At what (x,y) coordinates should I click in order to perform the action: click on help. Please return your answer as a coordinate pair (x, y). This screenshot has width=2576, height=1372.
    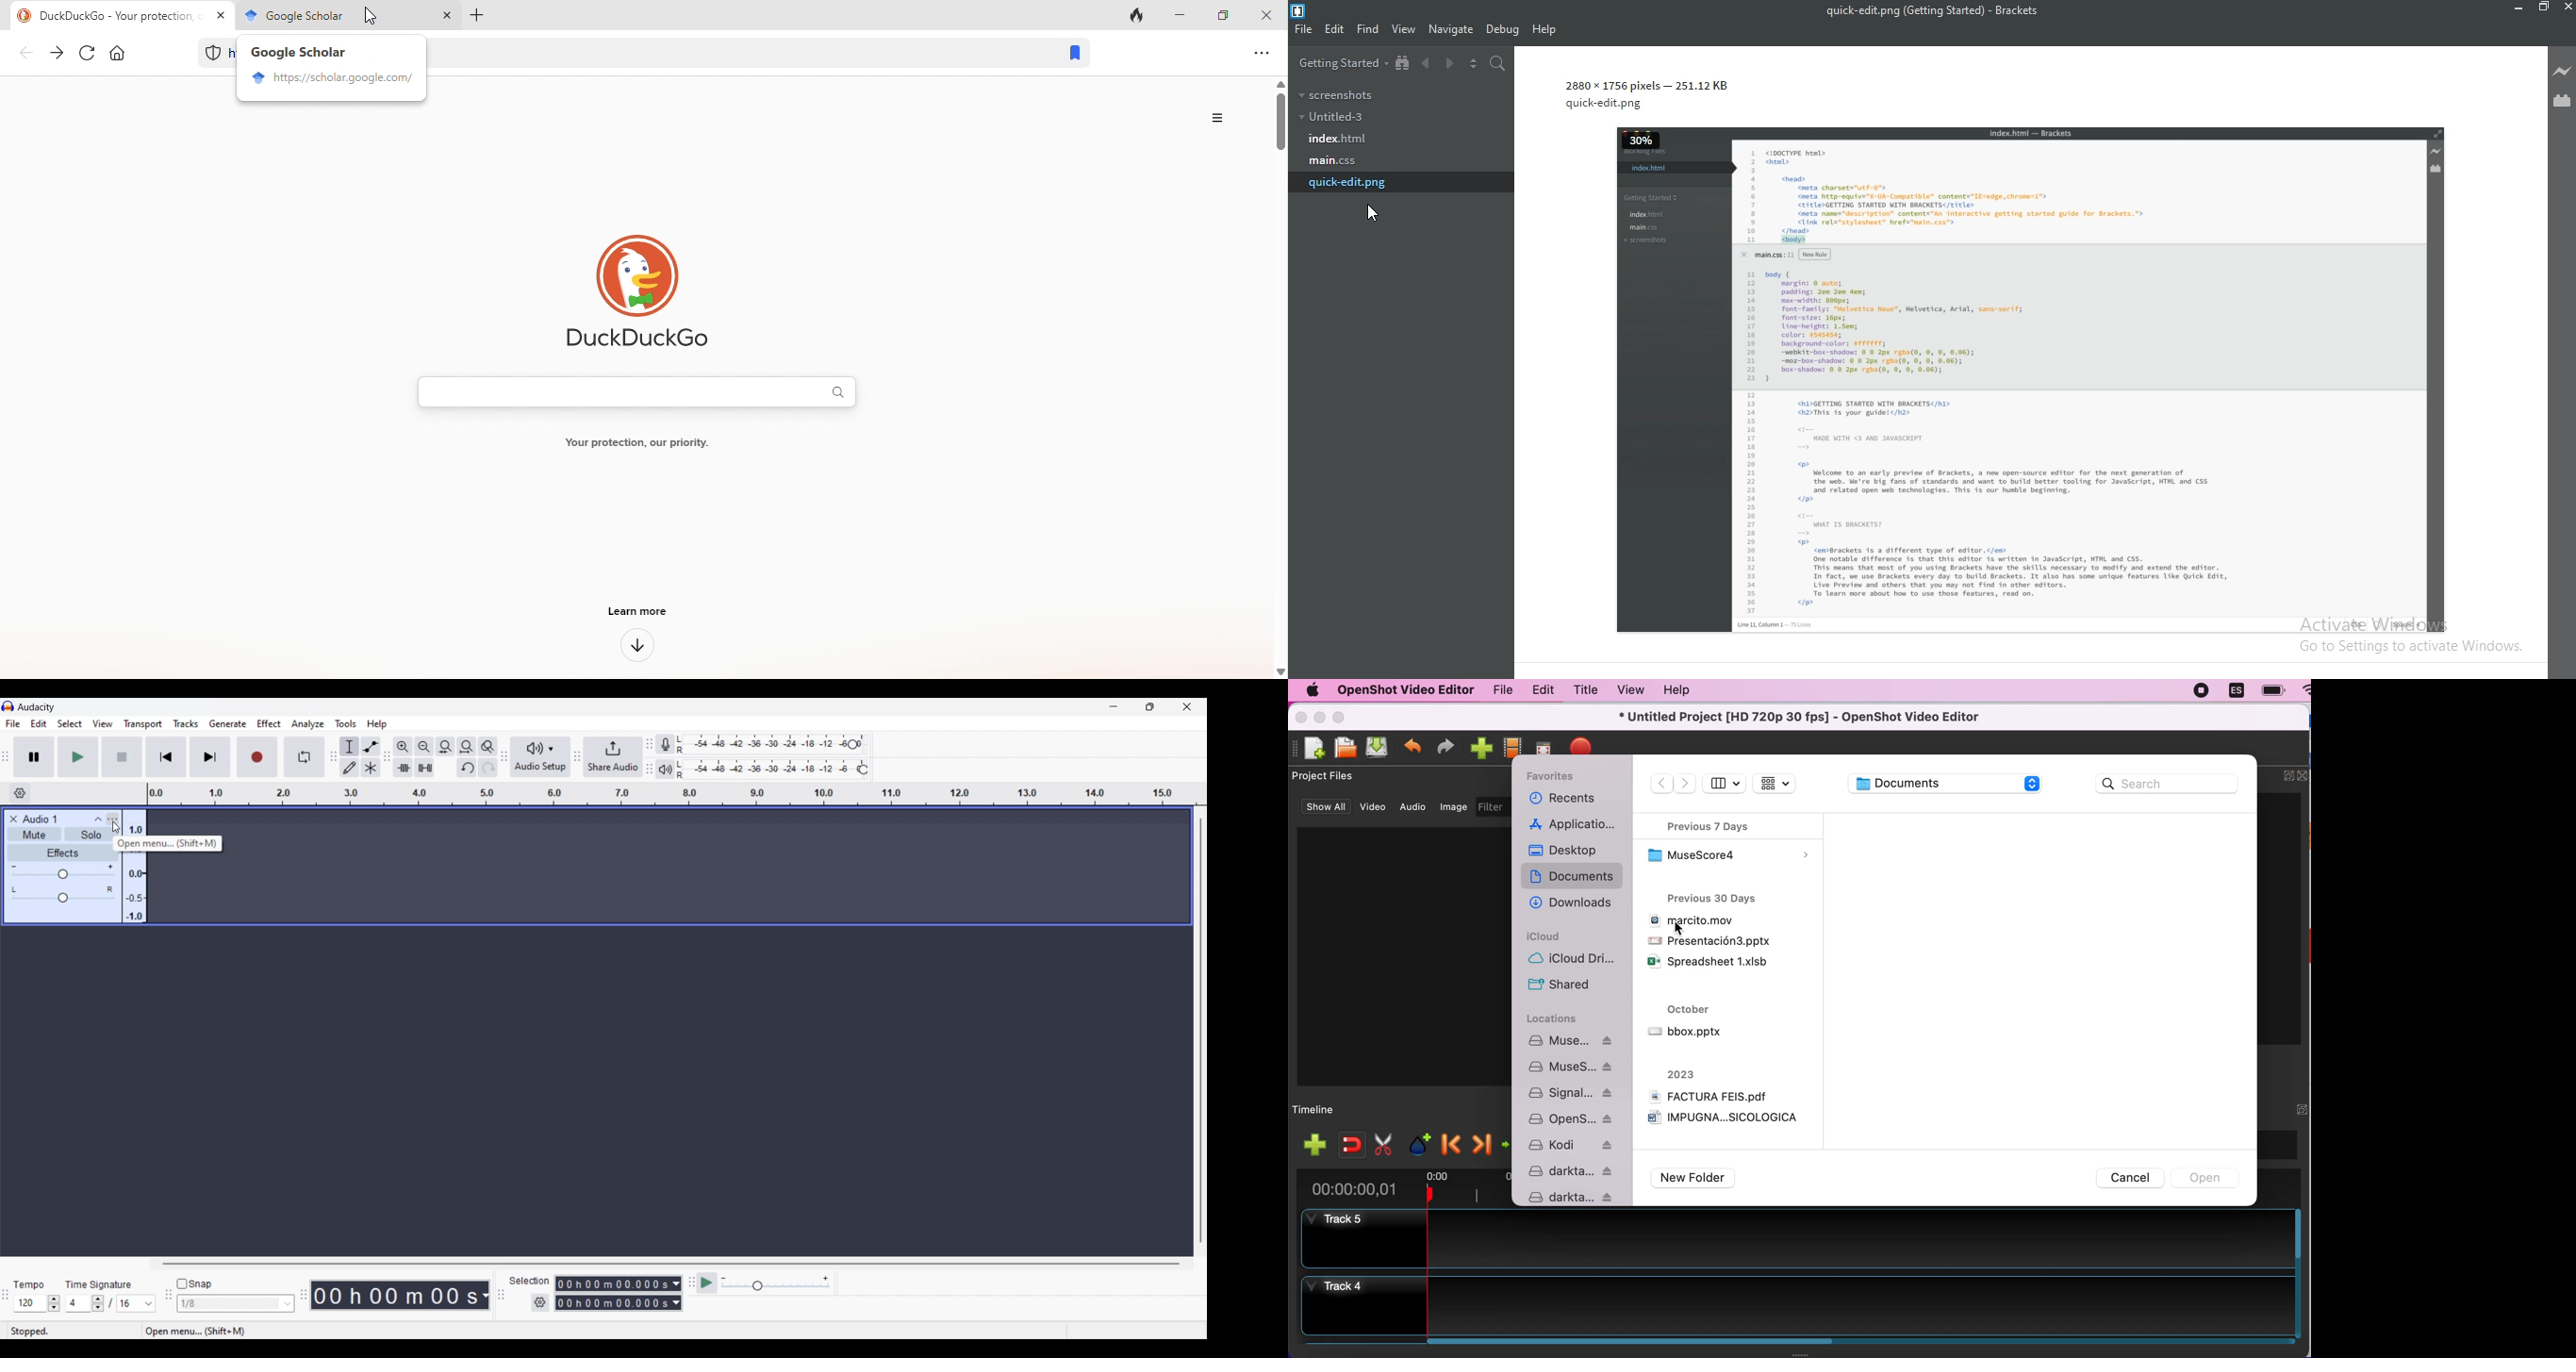
    Looking at the image, I should click on (1544, 30).